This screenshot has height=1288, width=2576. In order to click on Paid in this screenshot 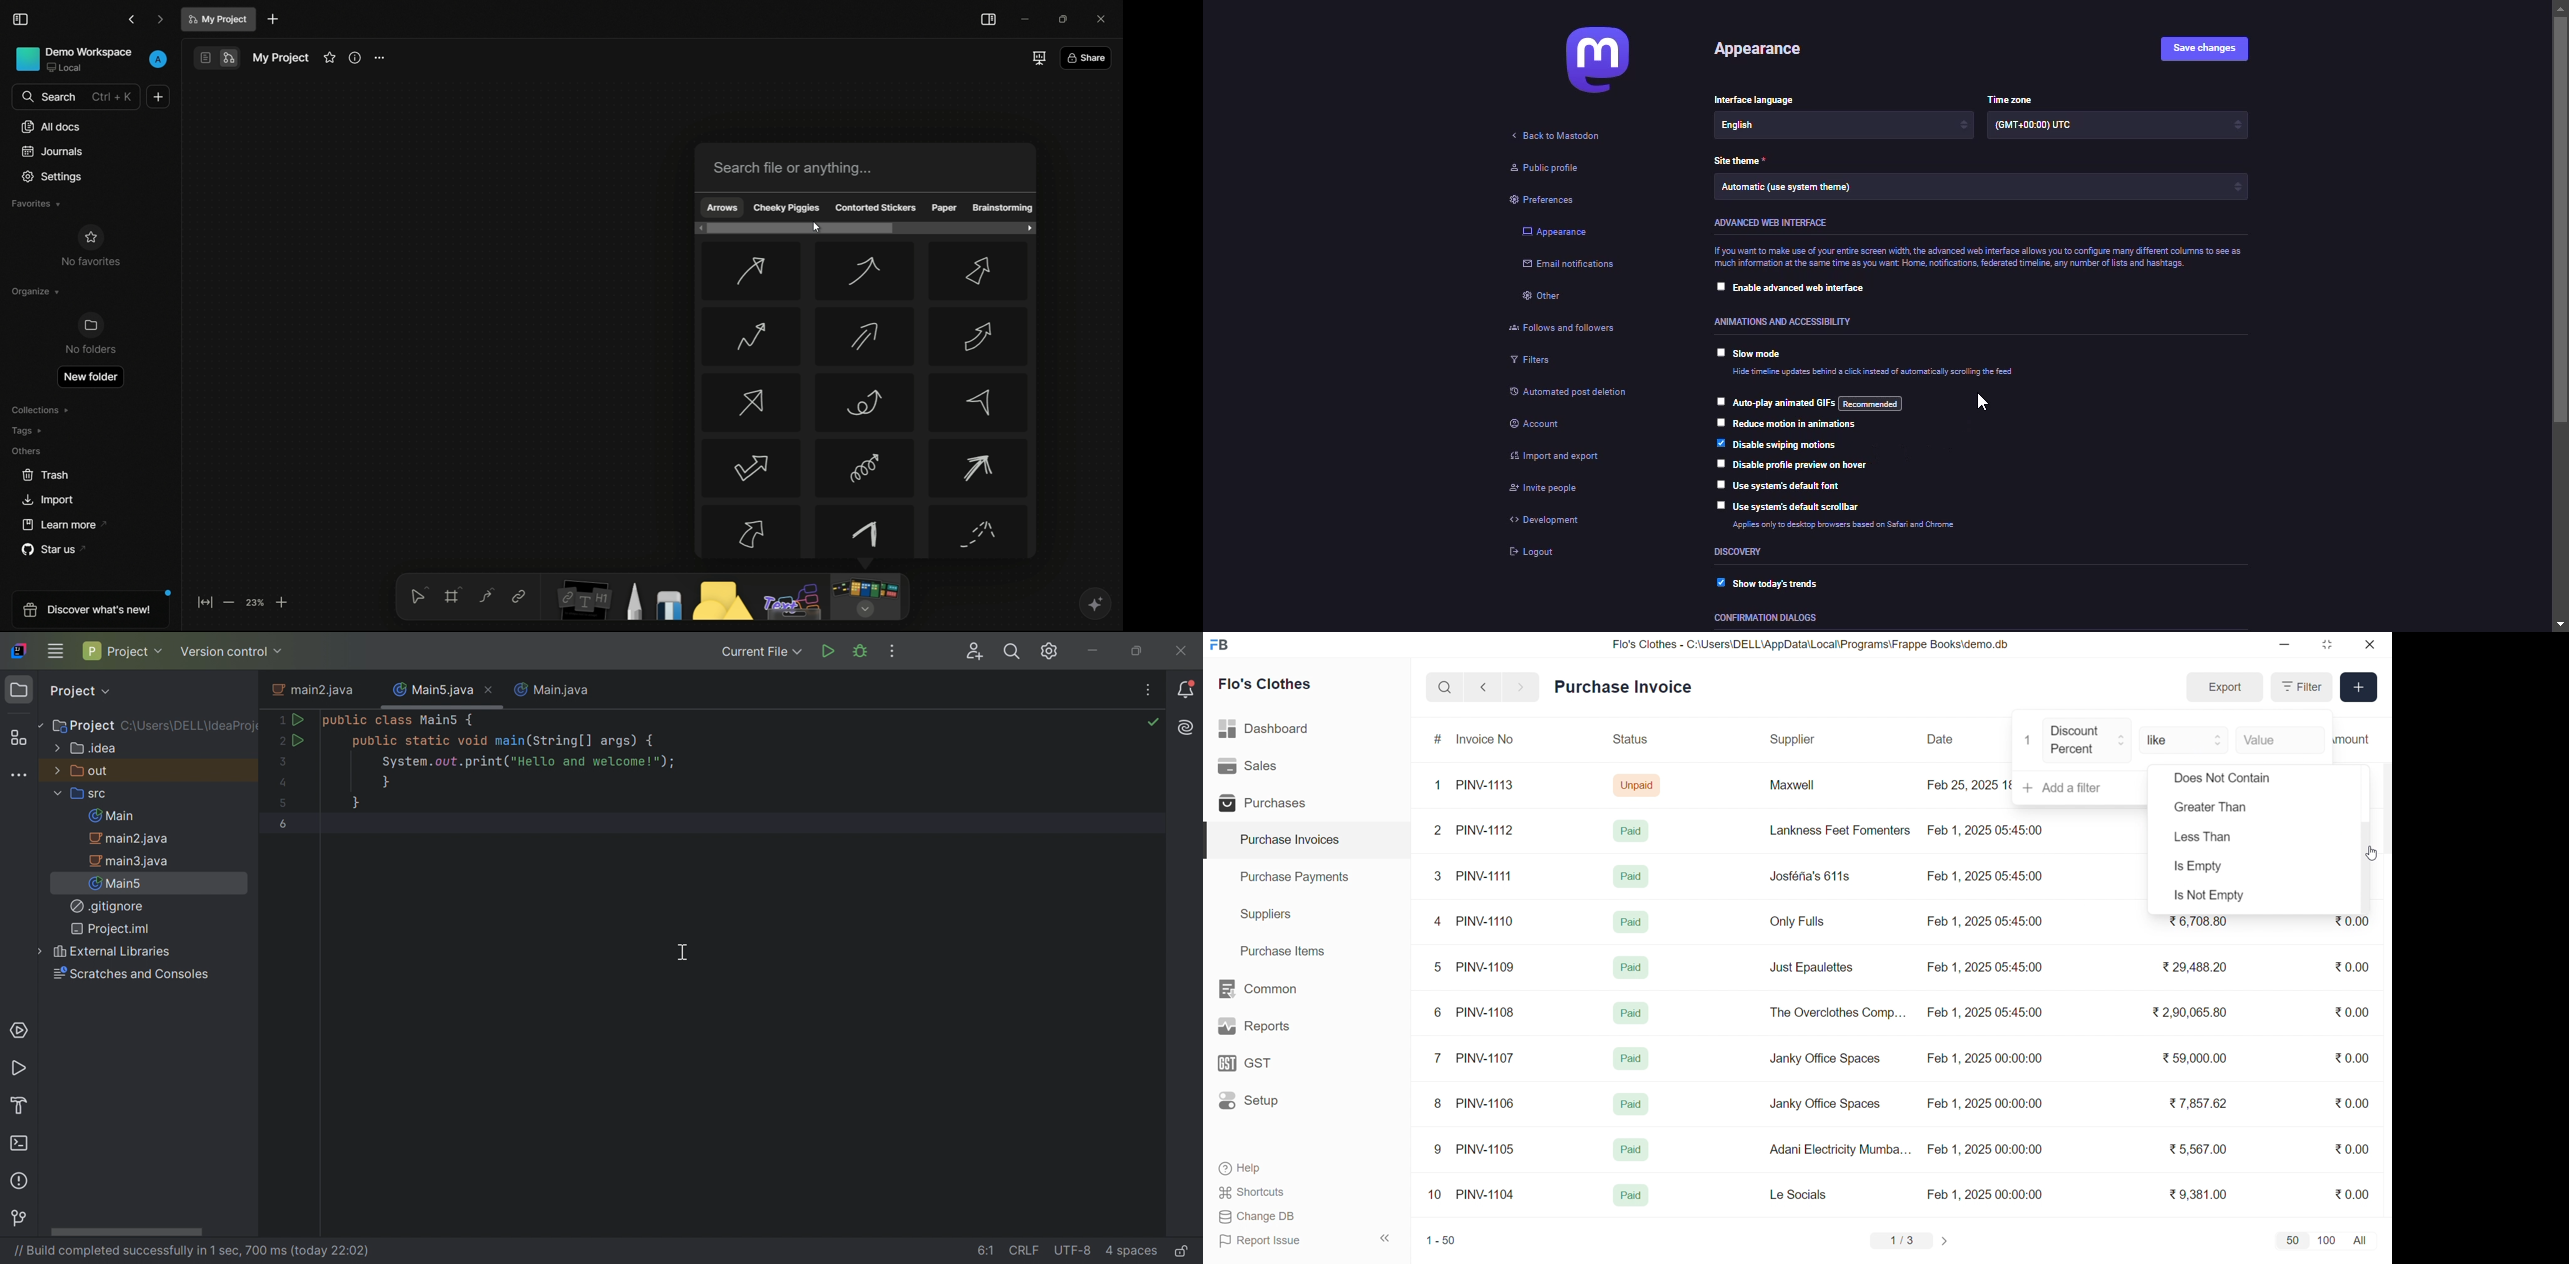, I will do `click(1632, 1104)`.